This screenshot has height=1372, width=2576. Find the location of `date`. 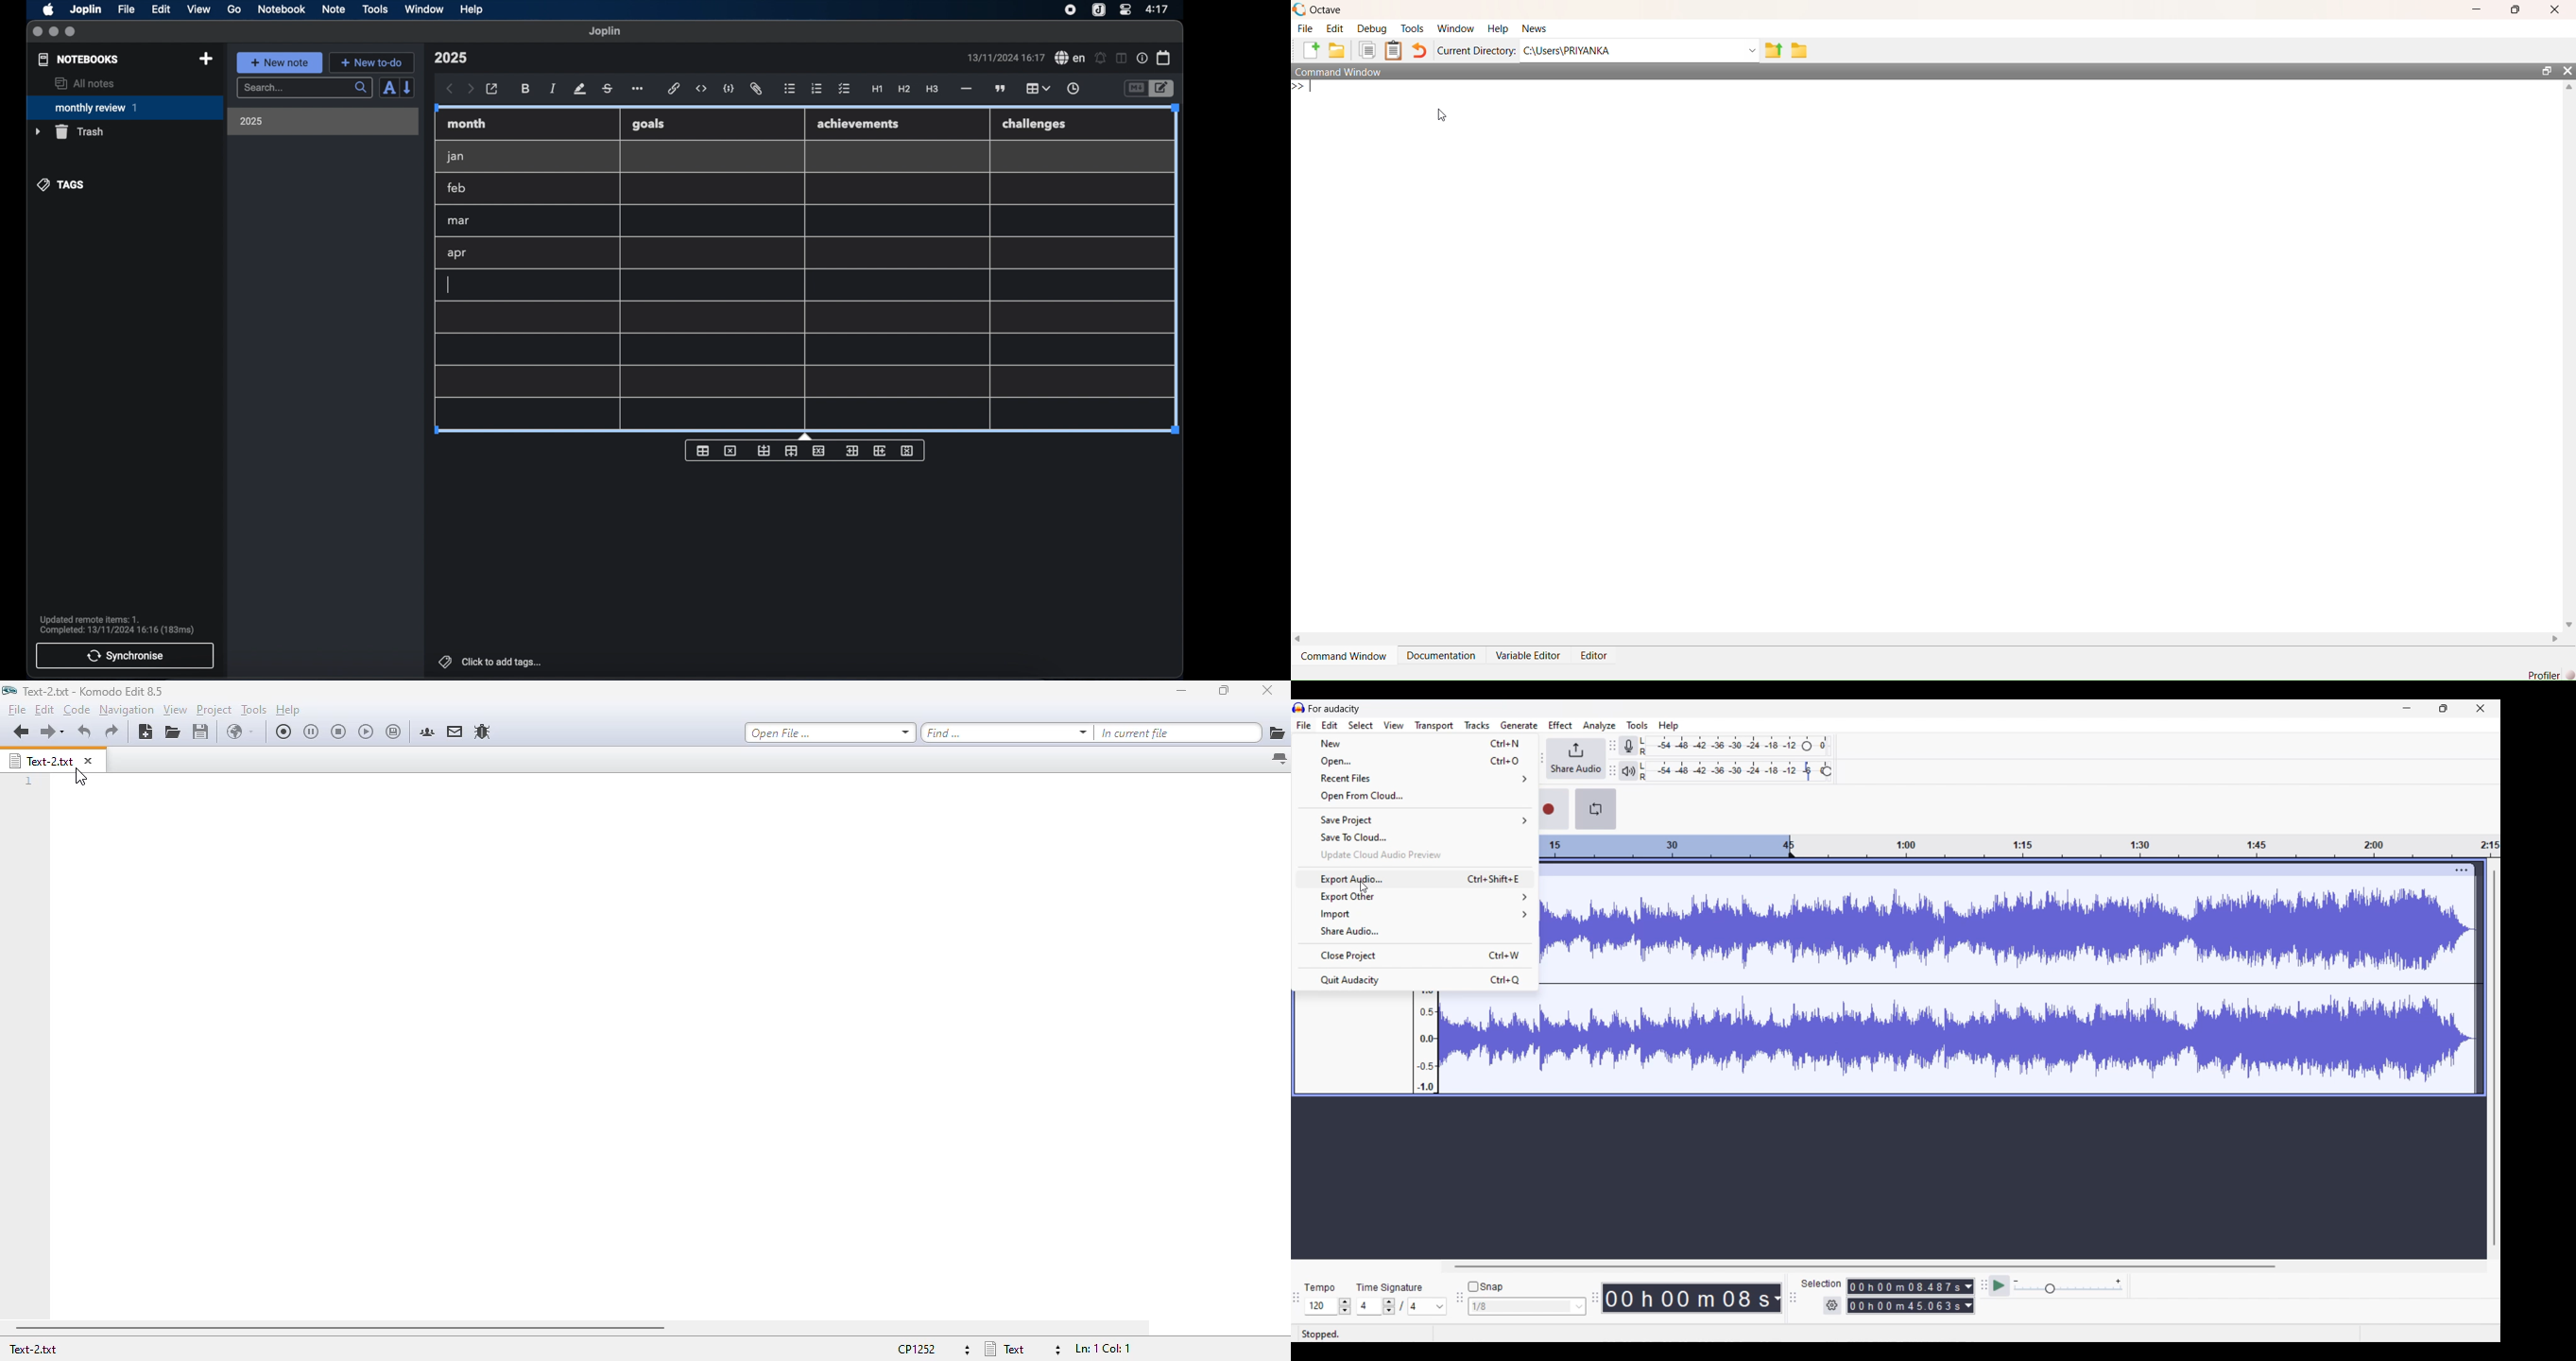

date is located at coordinates (1005, 57).